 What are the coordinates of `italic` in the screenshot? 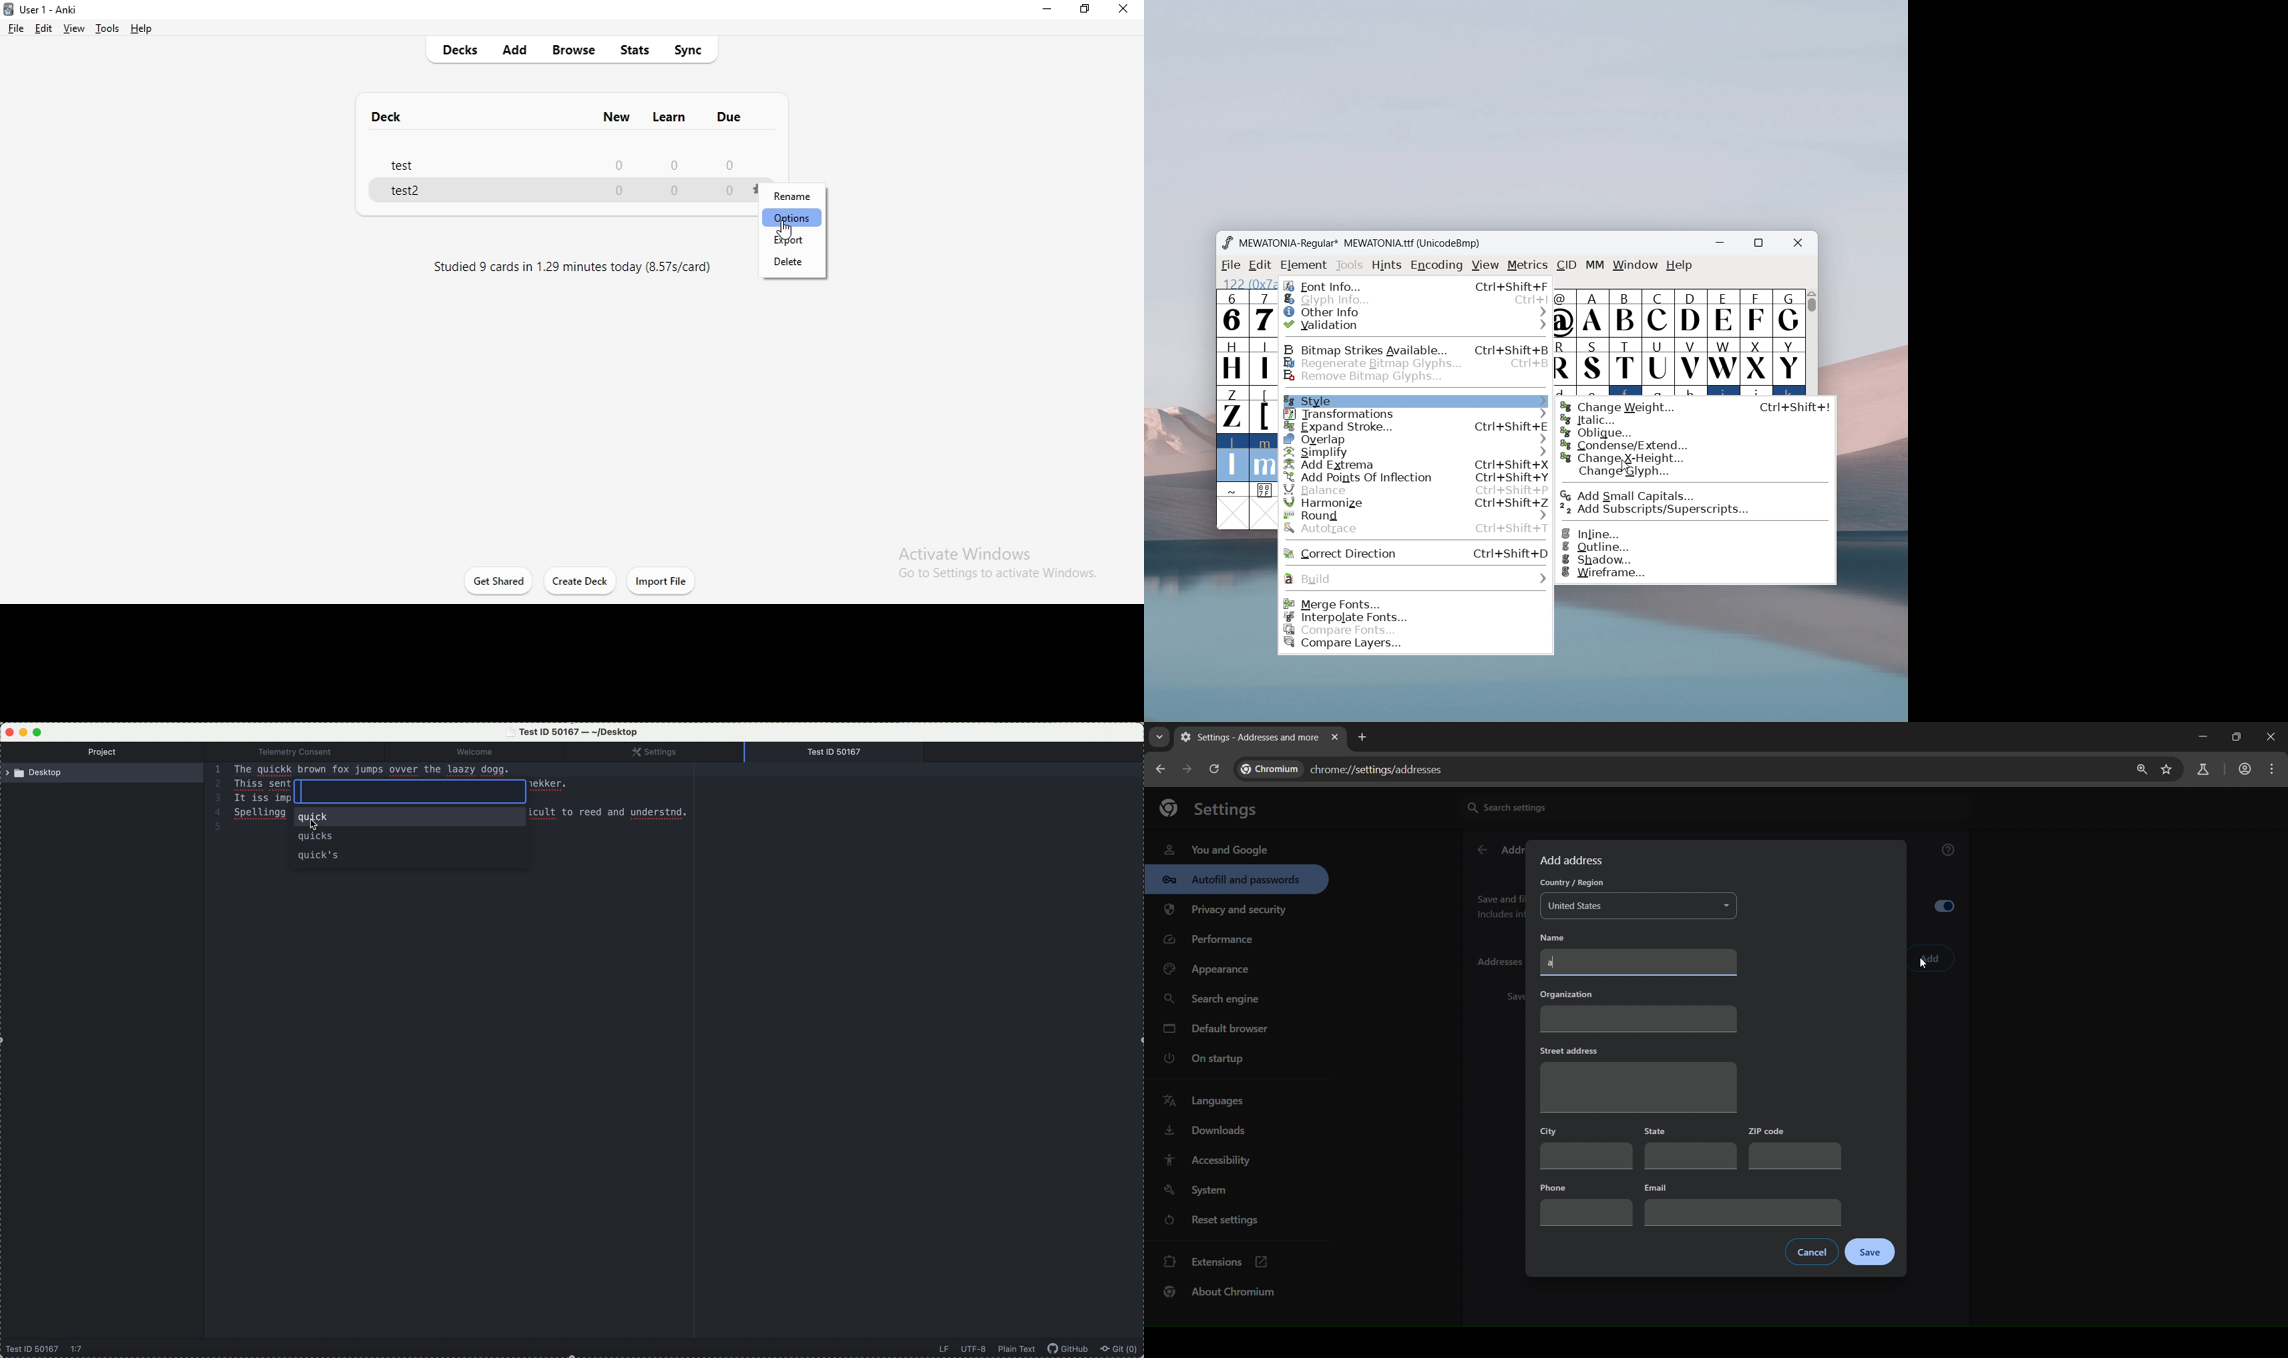 It's located at (1696, 420).